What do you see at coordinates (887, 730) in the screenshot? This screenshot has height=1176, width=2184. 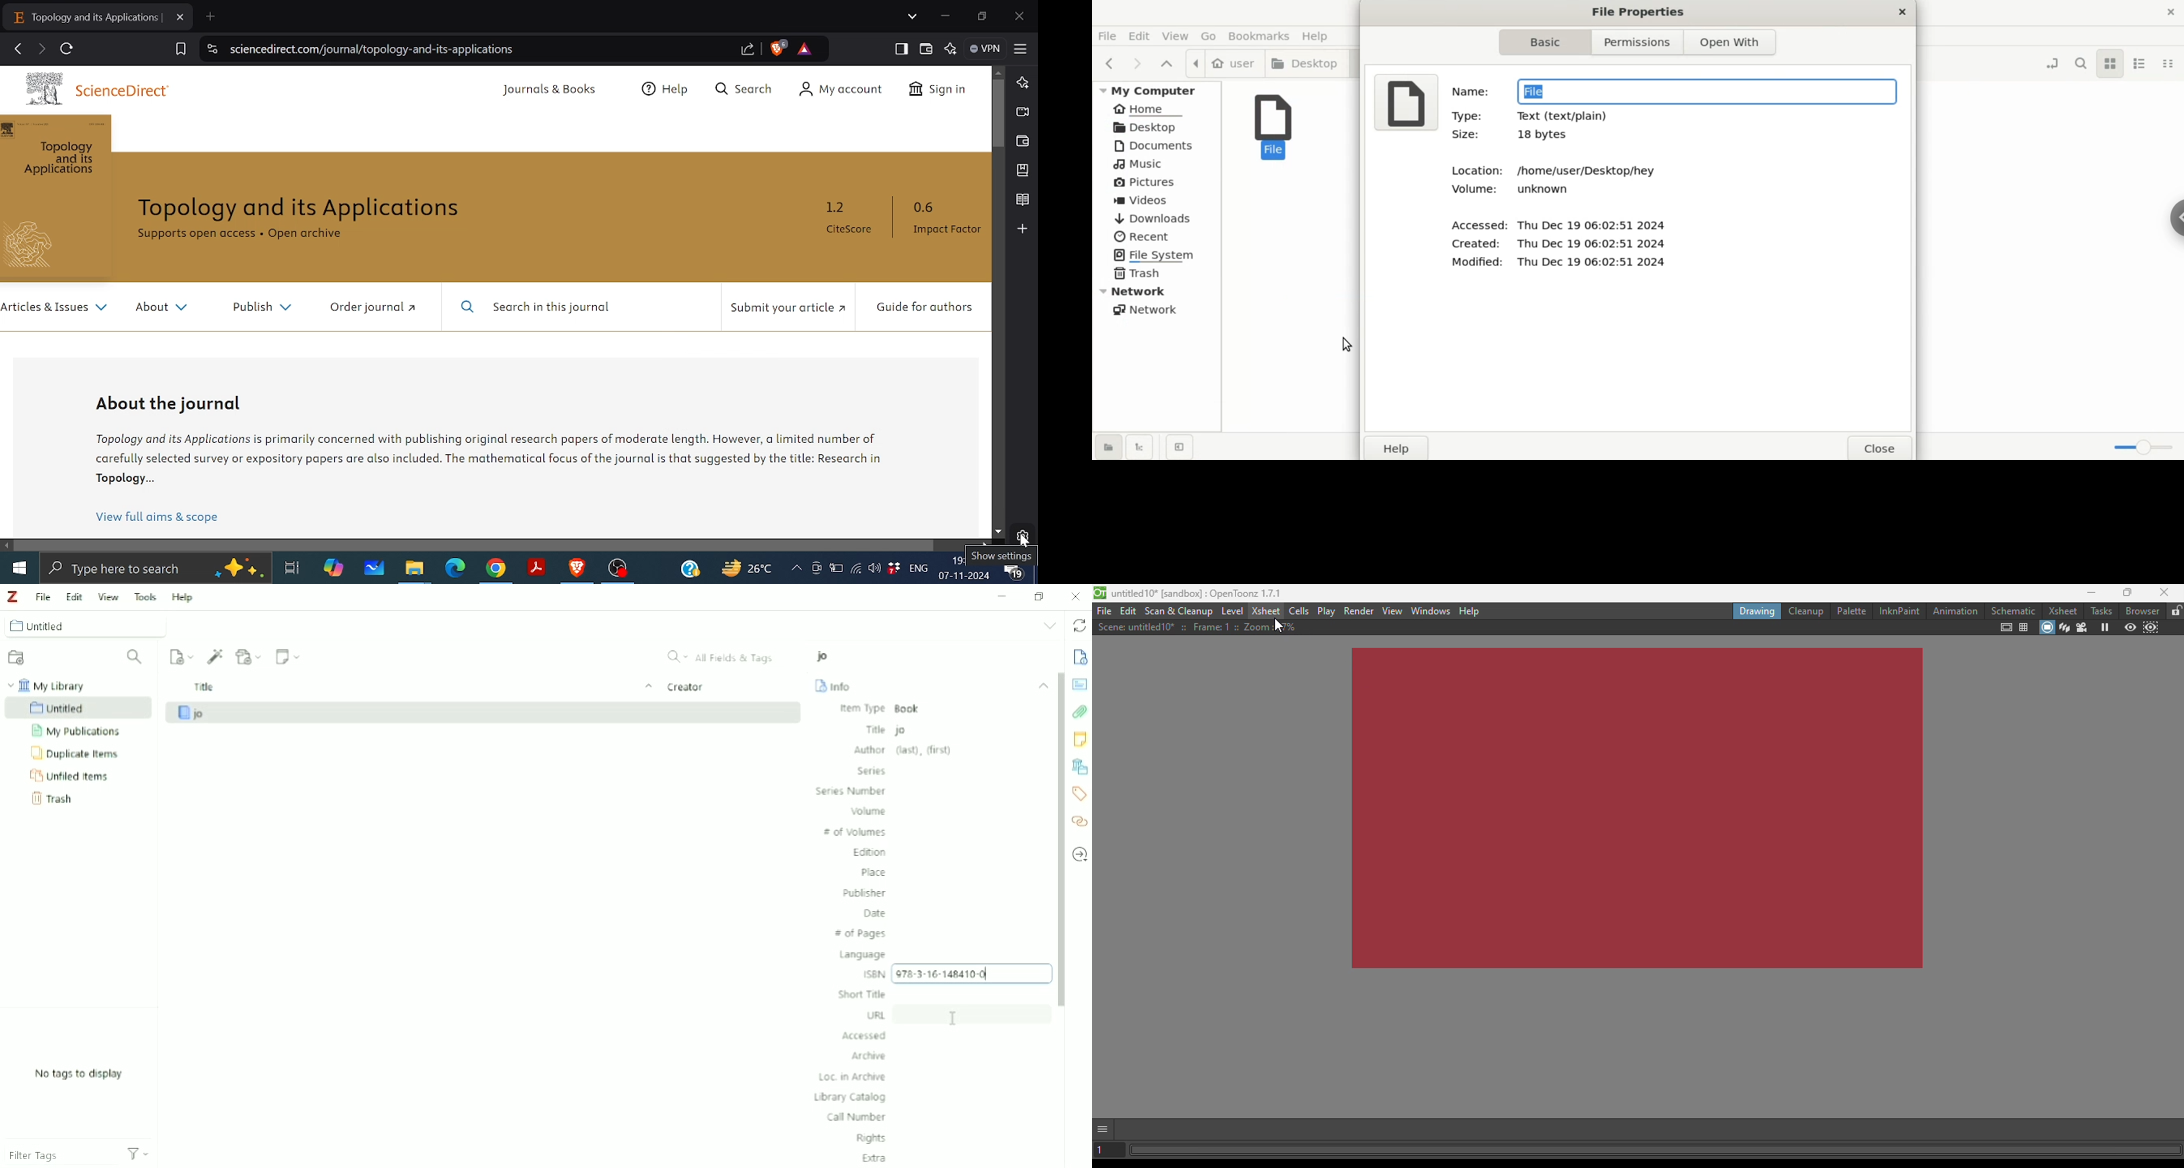 I see `Title jo` at bounding box center [887, 730].